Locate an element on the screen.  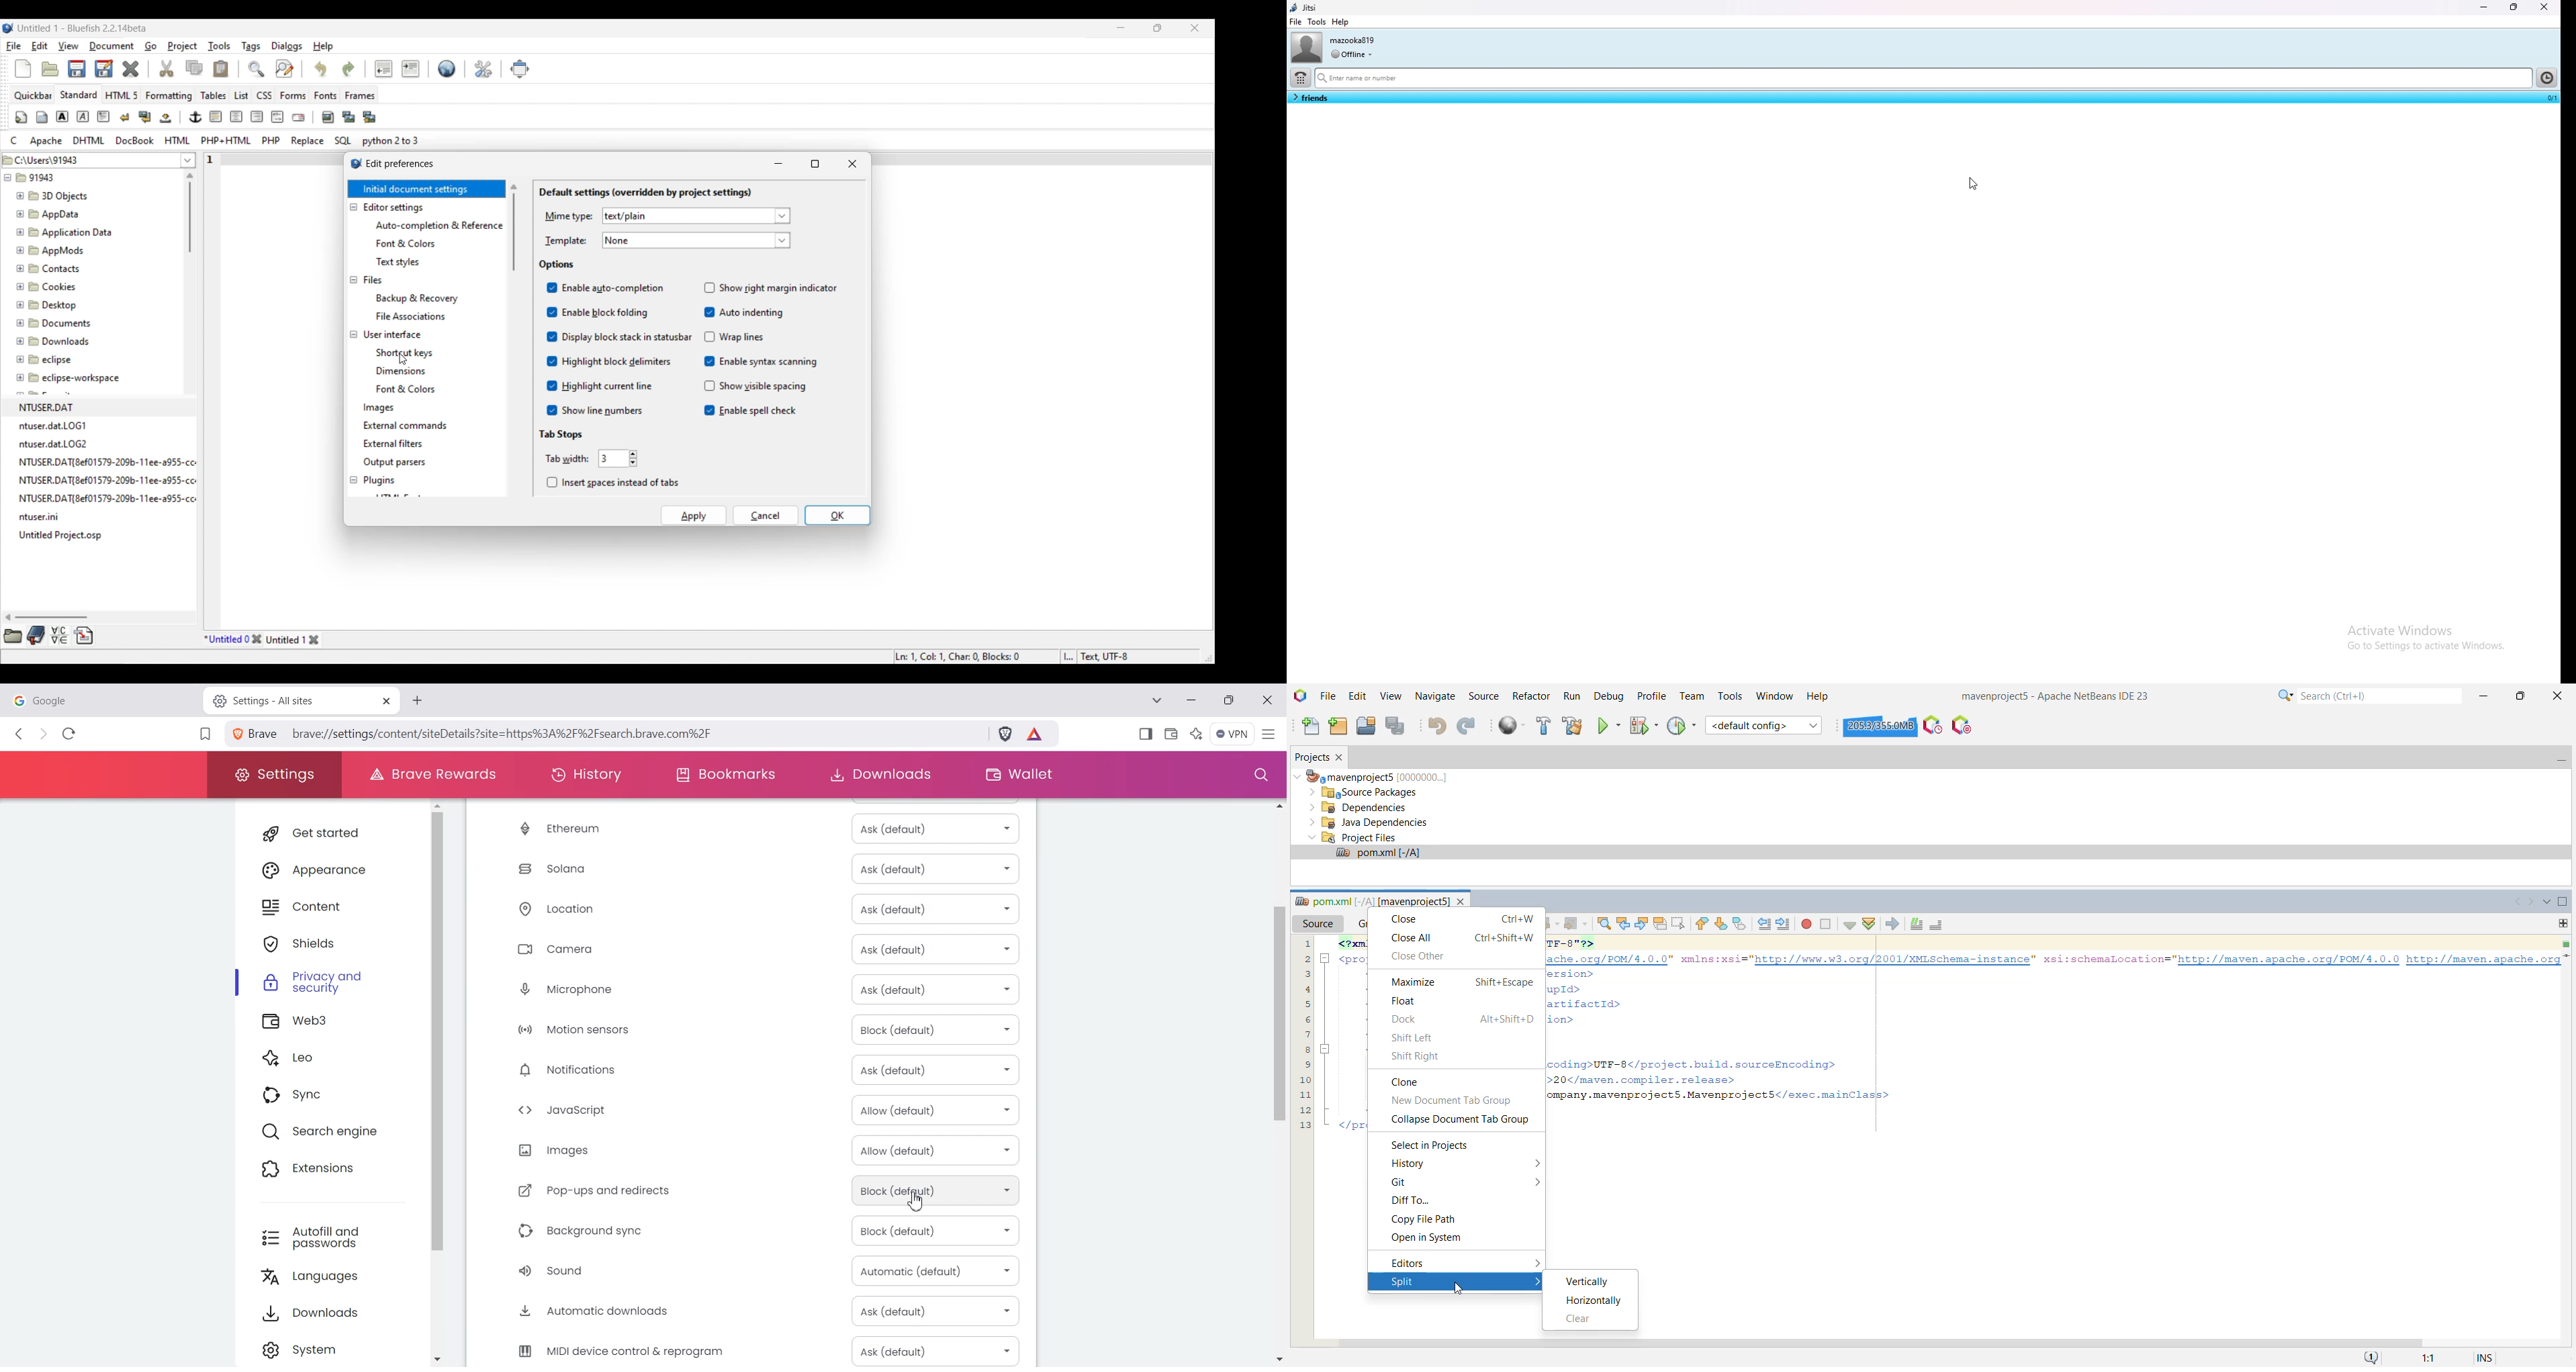
Help menu is located at coordinates (323, 47).